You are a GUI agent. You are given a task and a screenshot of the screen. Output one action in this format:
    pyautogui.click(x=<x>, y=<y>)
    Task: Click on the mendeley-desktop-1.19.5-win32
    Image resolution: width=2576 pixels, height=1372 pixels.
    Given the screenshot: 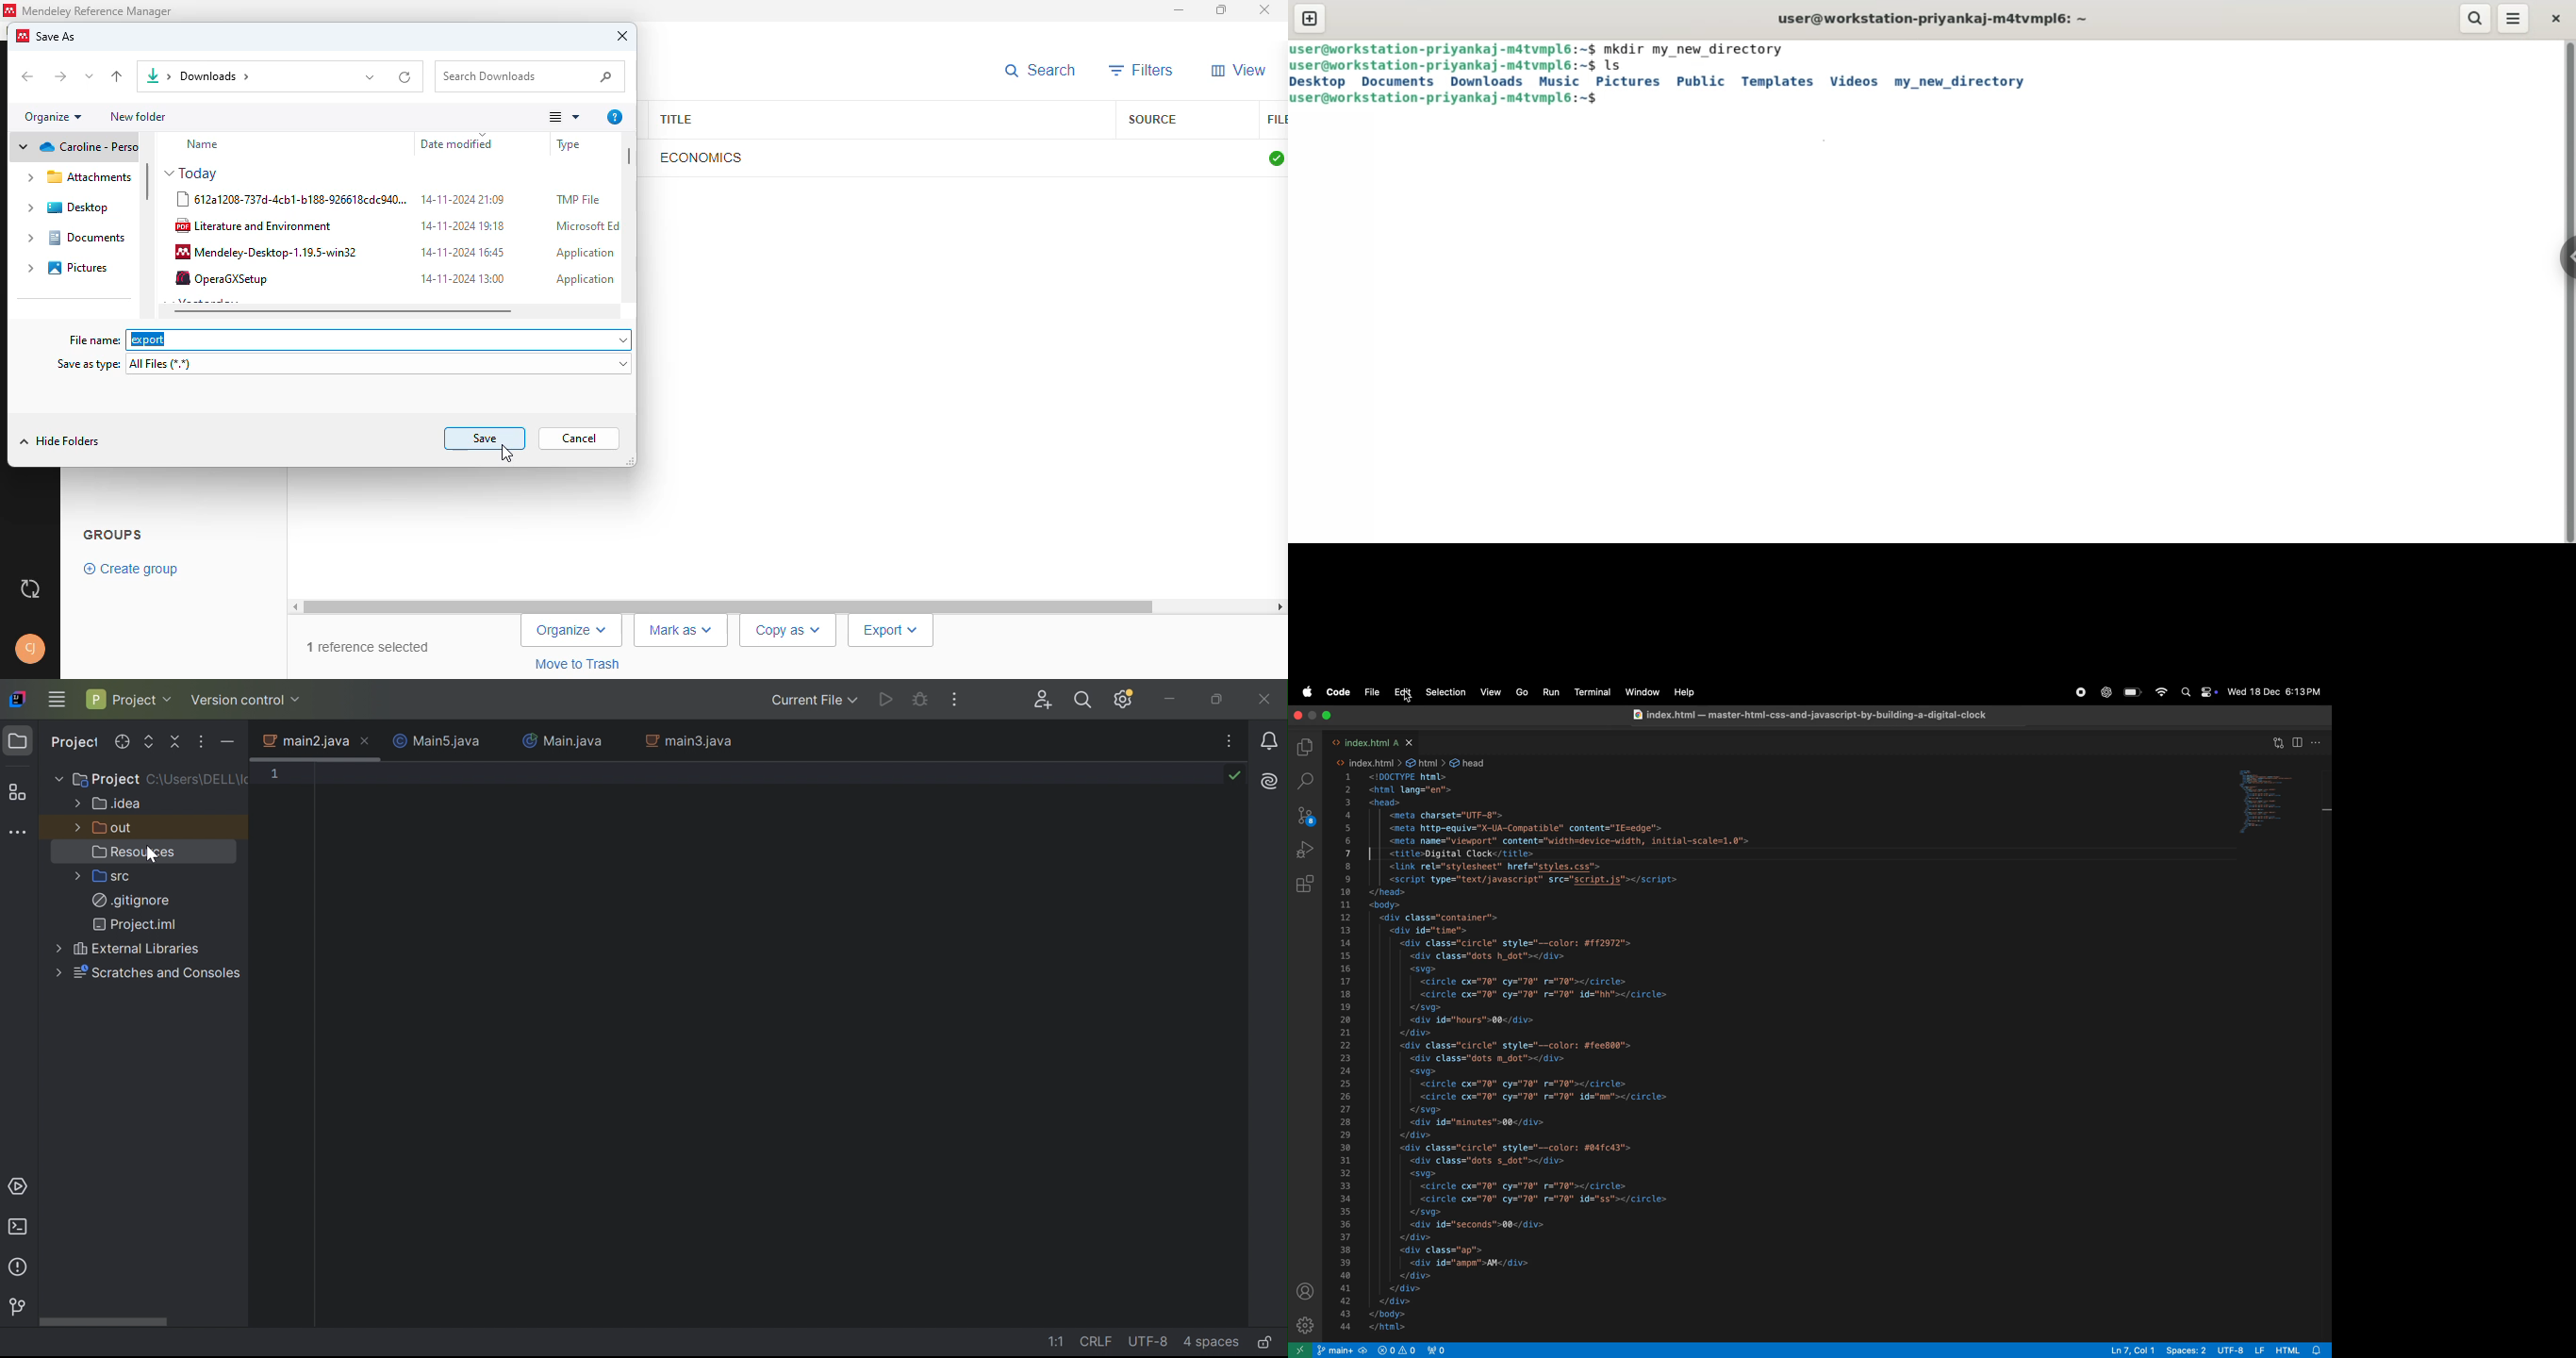 What is the action you would take?
    pyautogui.click(x=265, y=251)
    